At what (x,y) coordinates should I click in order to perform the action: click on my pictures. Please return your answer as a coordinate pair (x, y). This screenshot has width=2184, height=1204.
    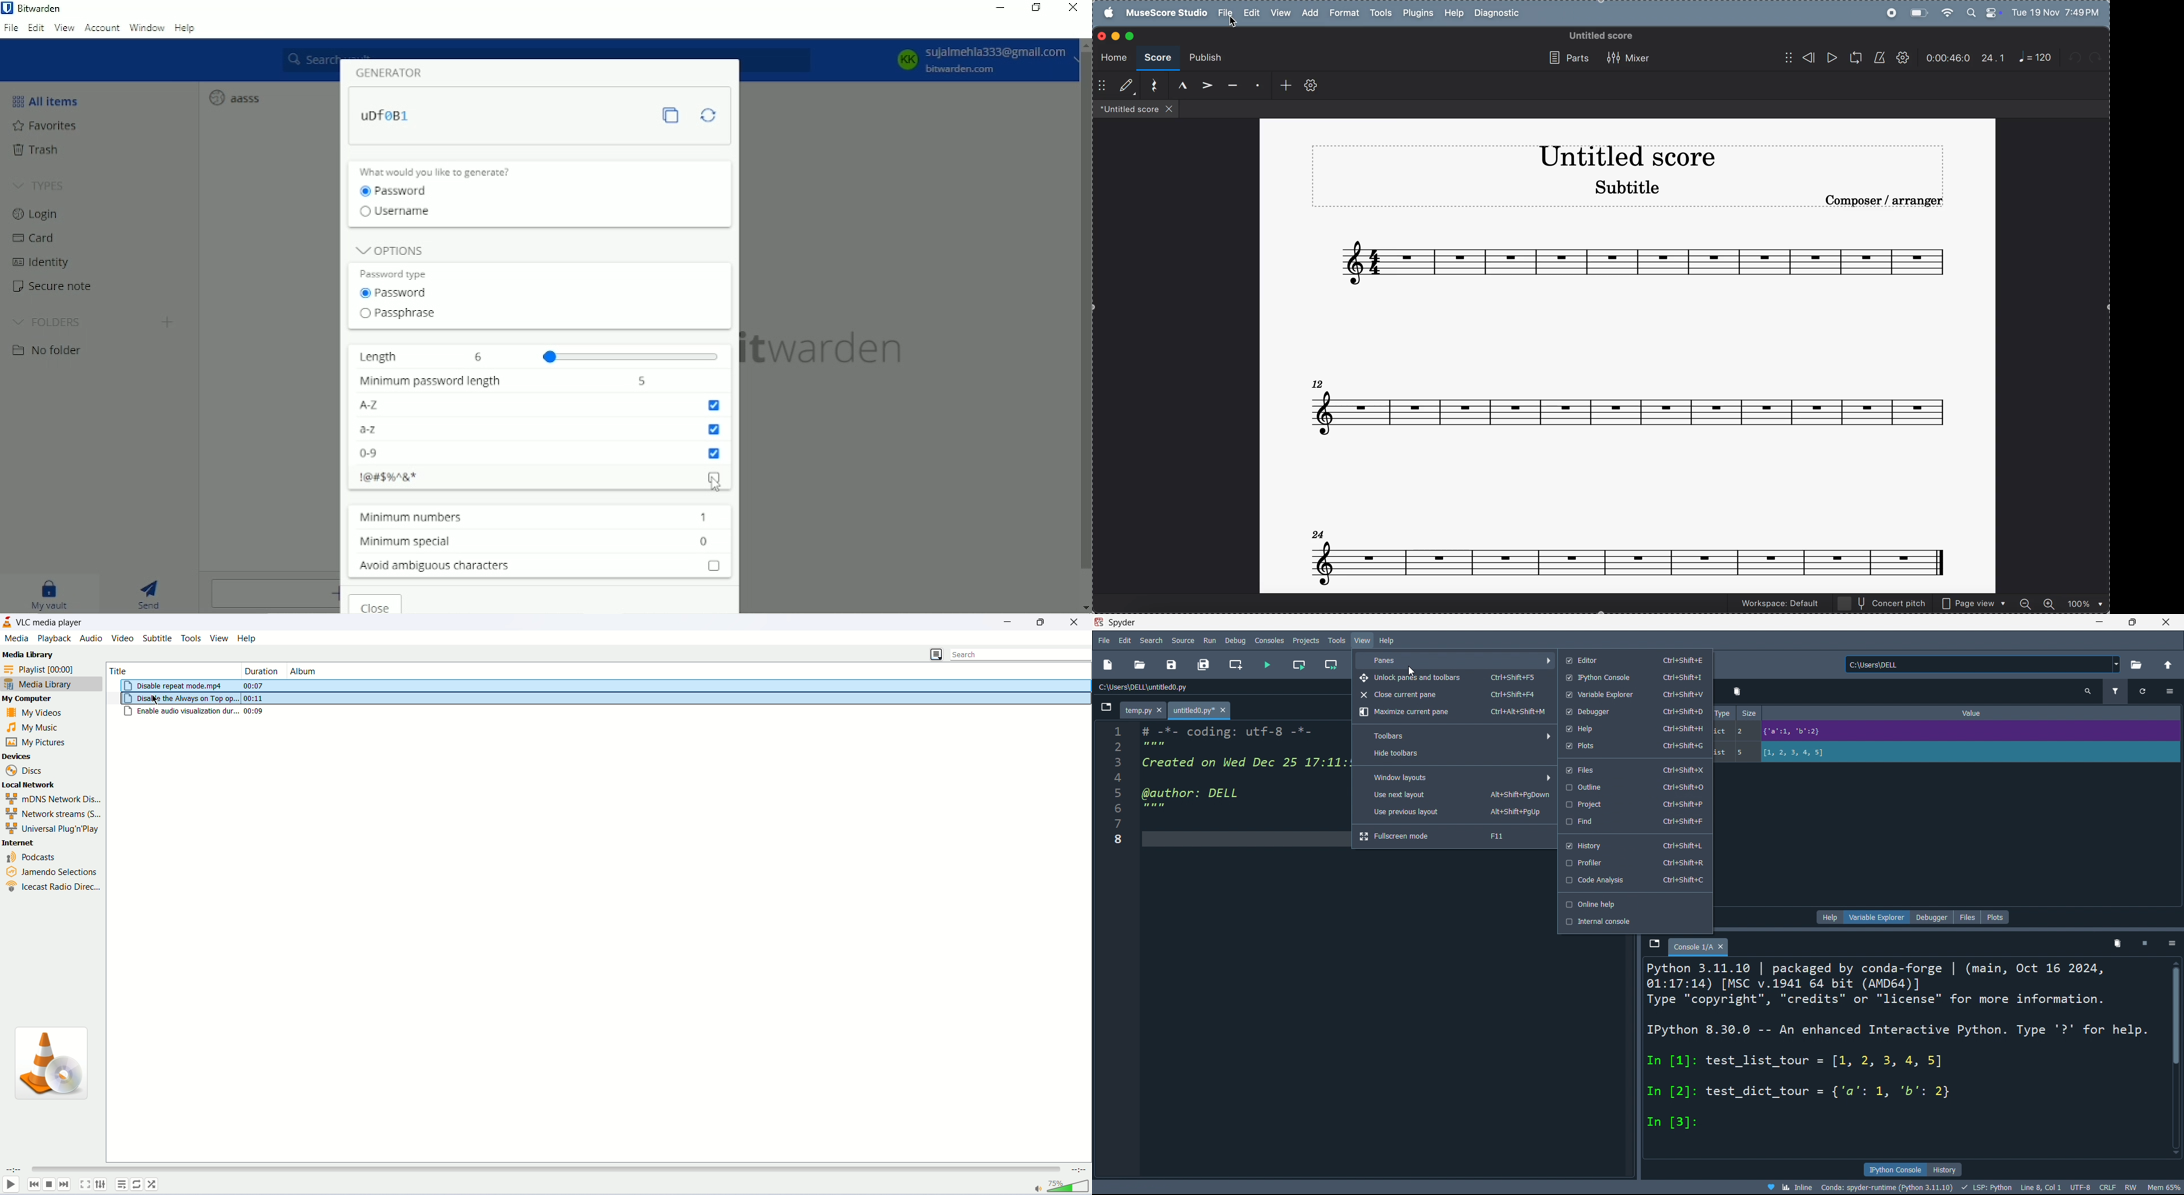
    Looking at the image, I should click on (36, 742).